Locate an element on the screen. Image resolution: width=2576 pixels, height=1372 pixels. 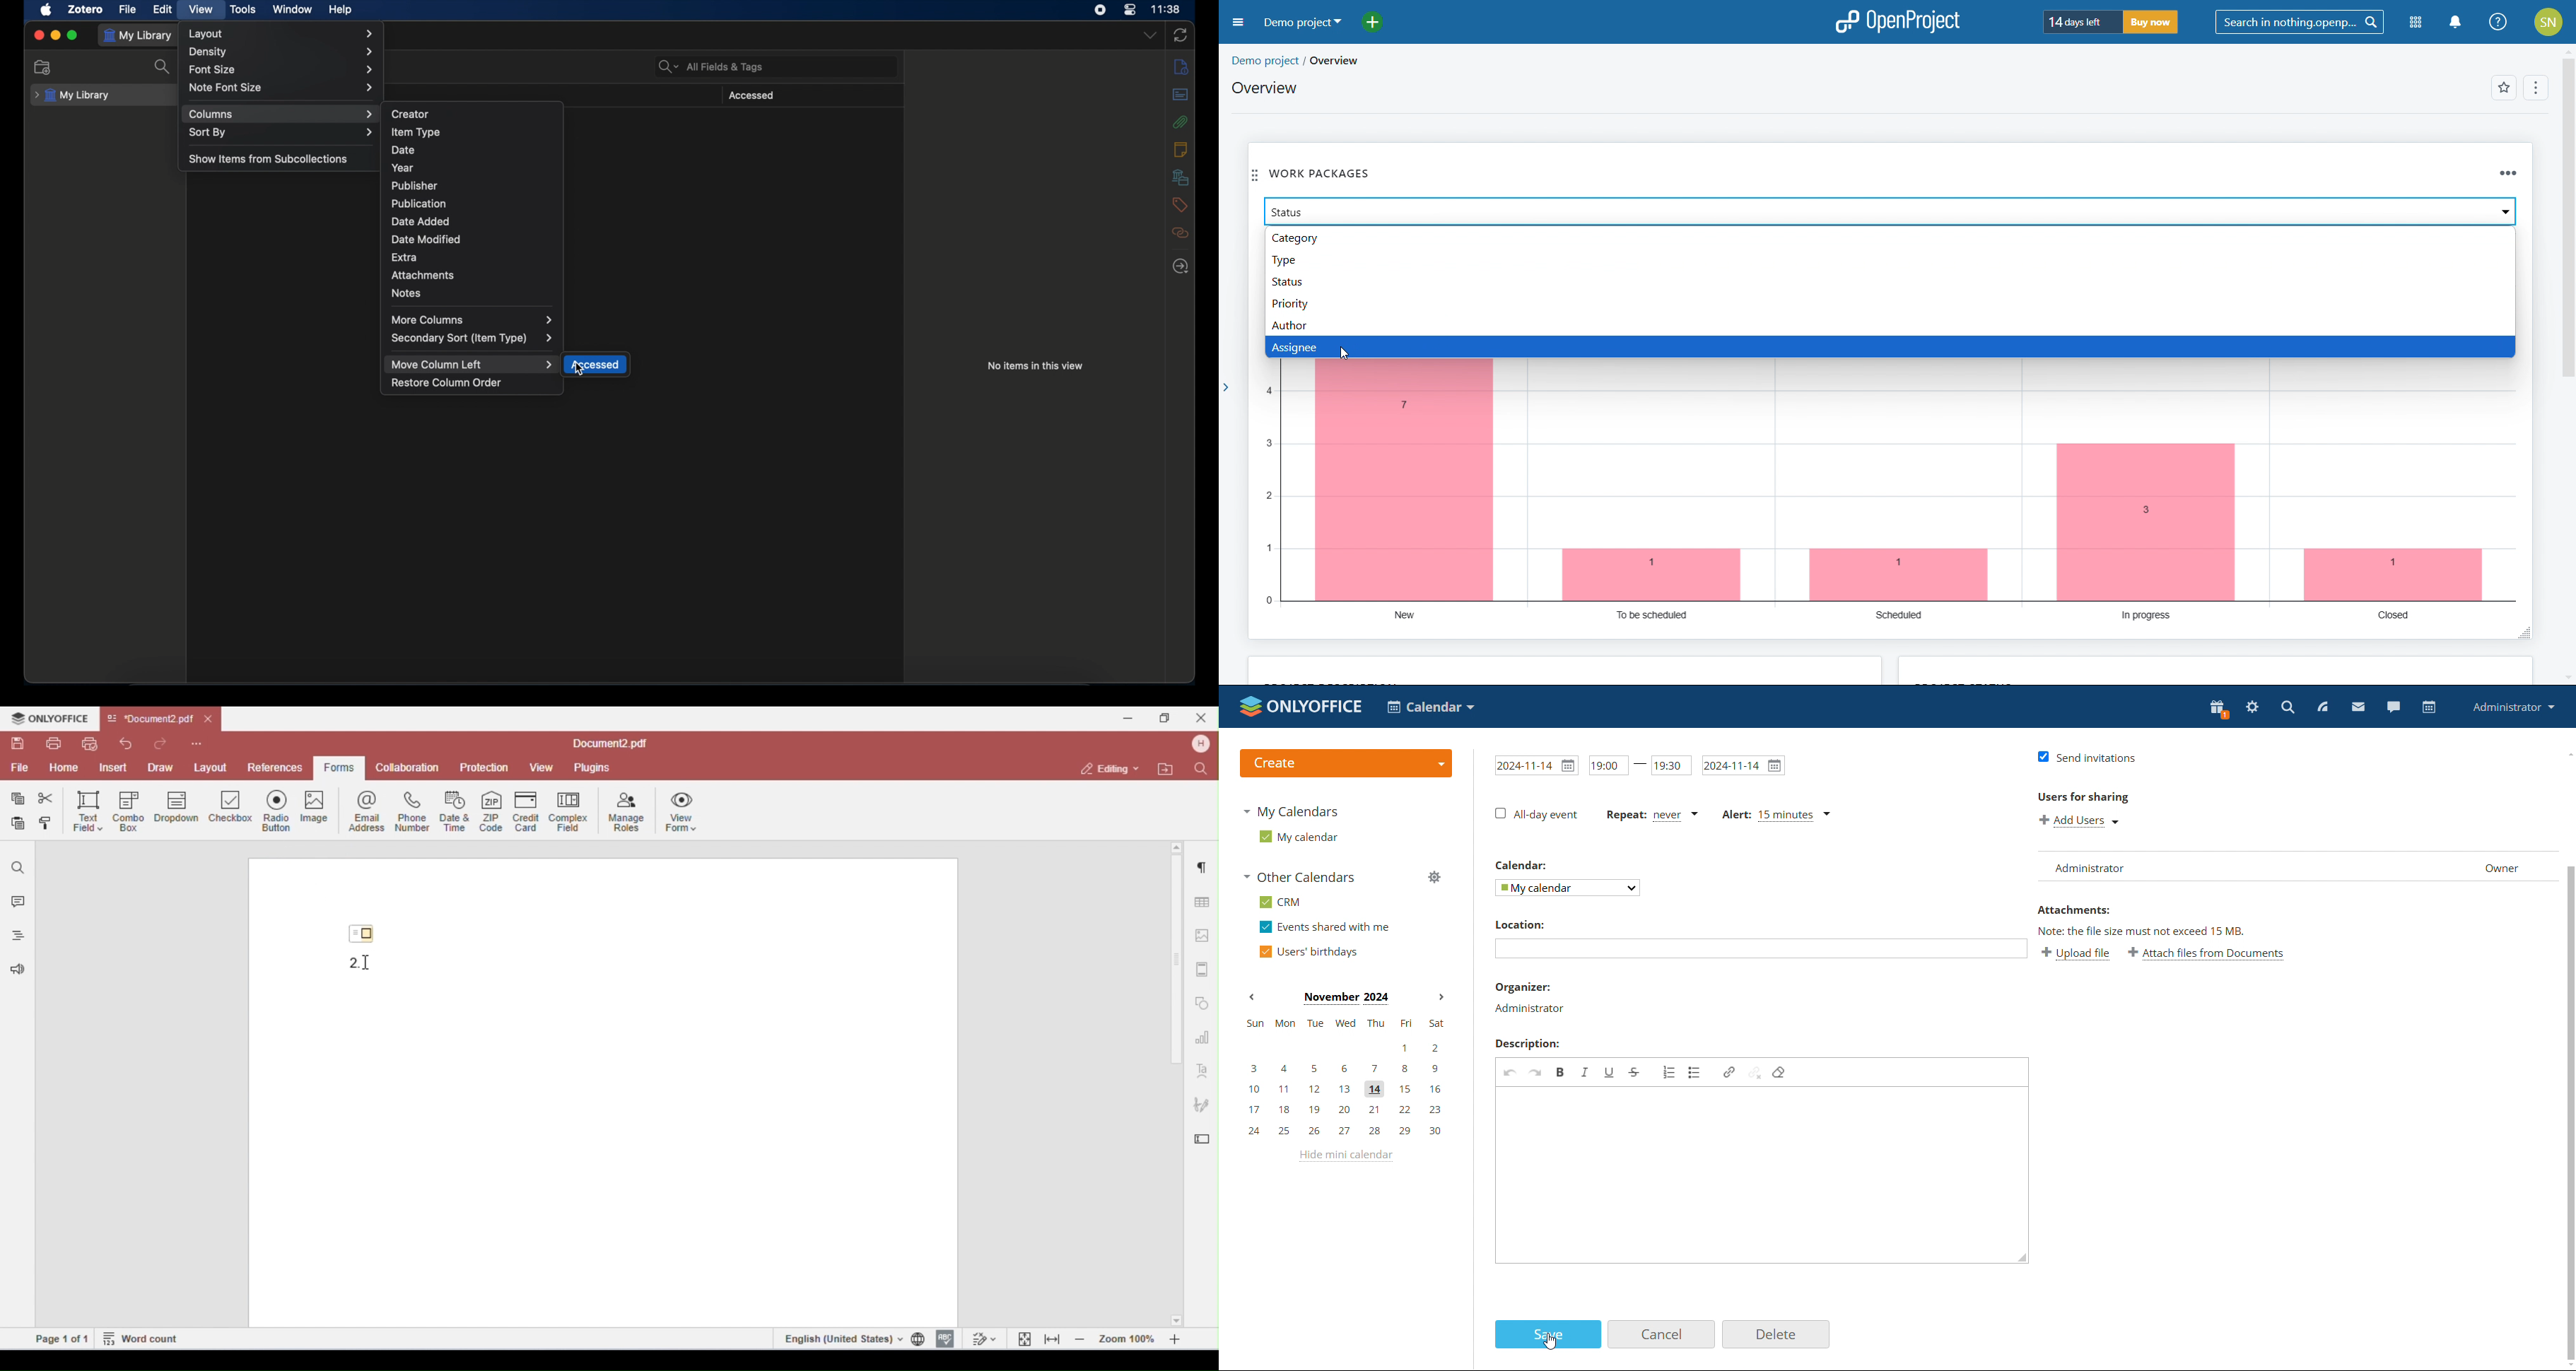
date is located at coordinates (1748, 765).